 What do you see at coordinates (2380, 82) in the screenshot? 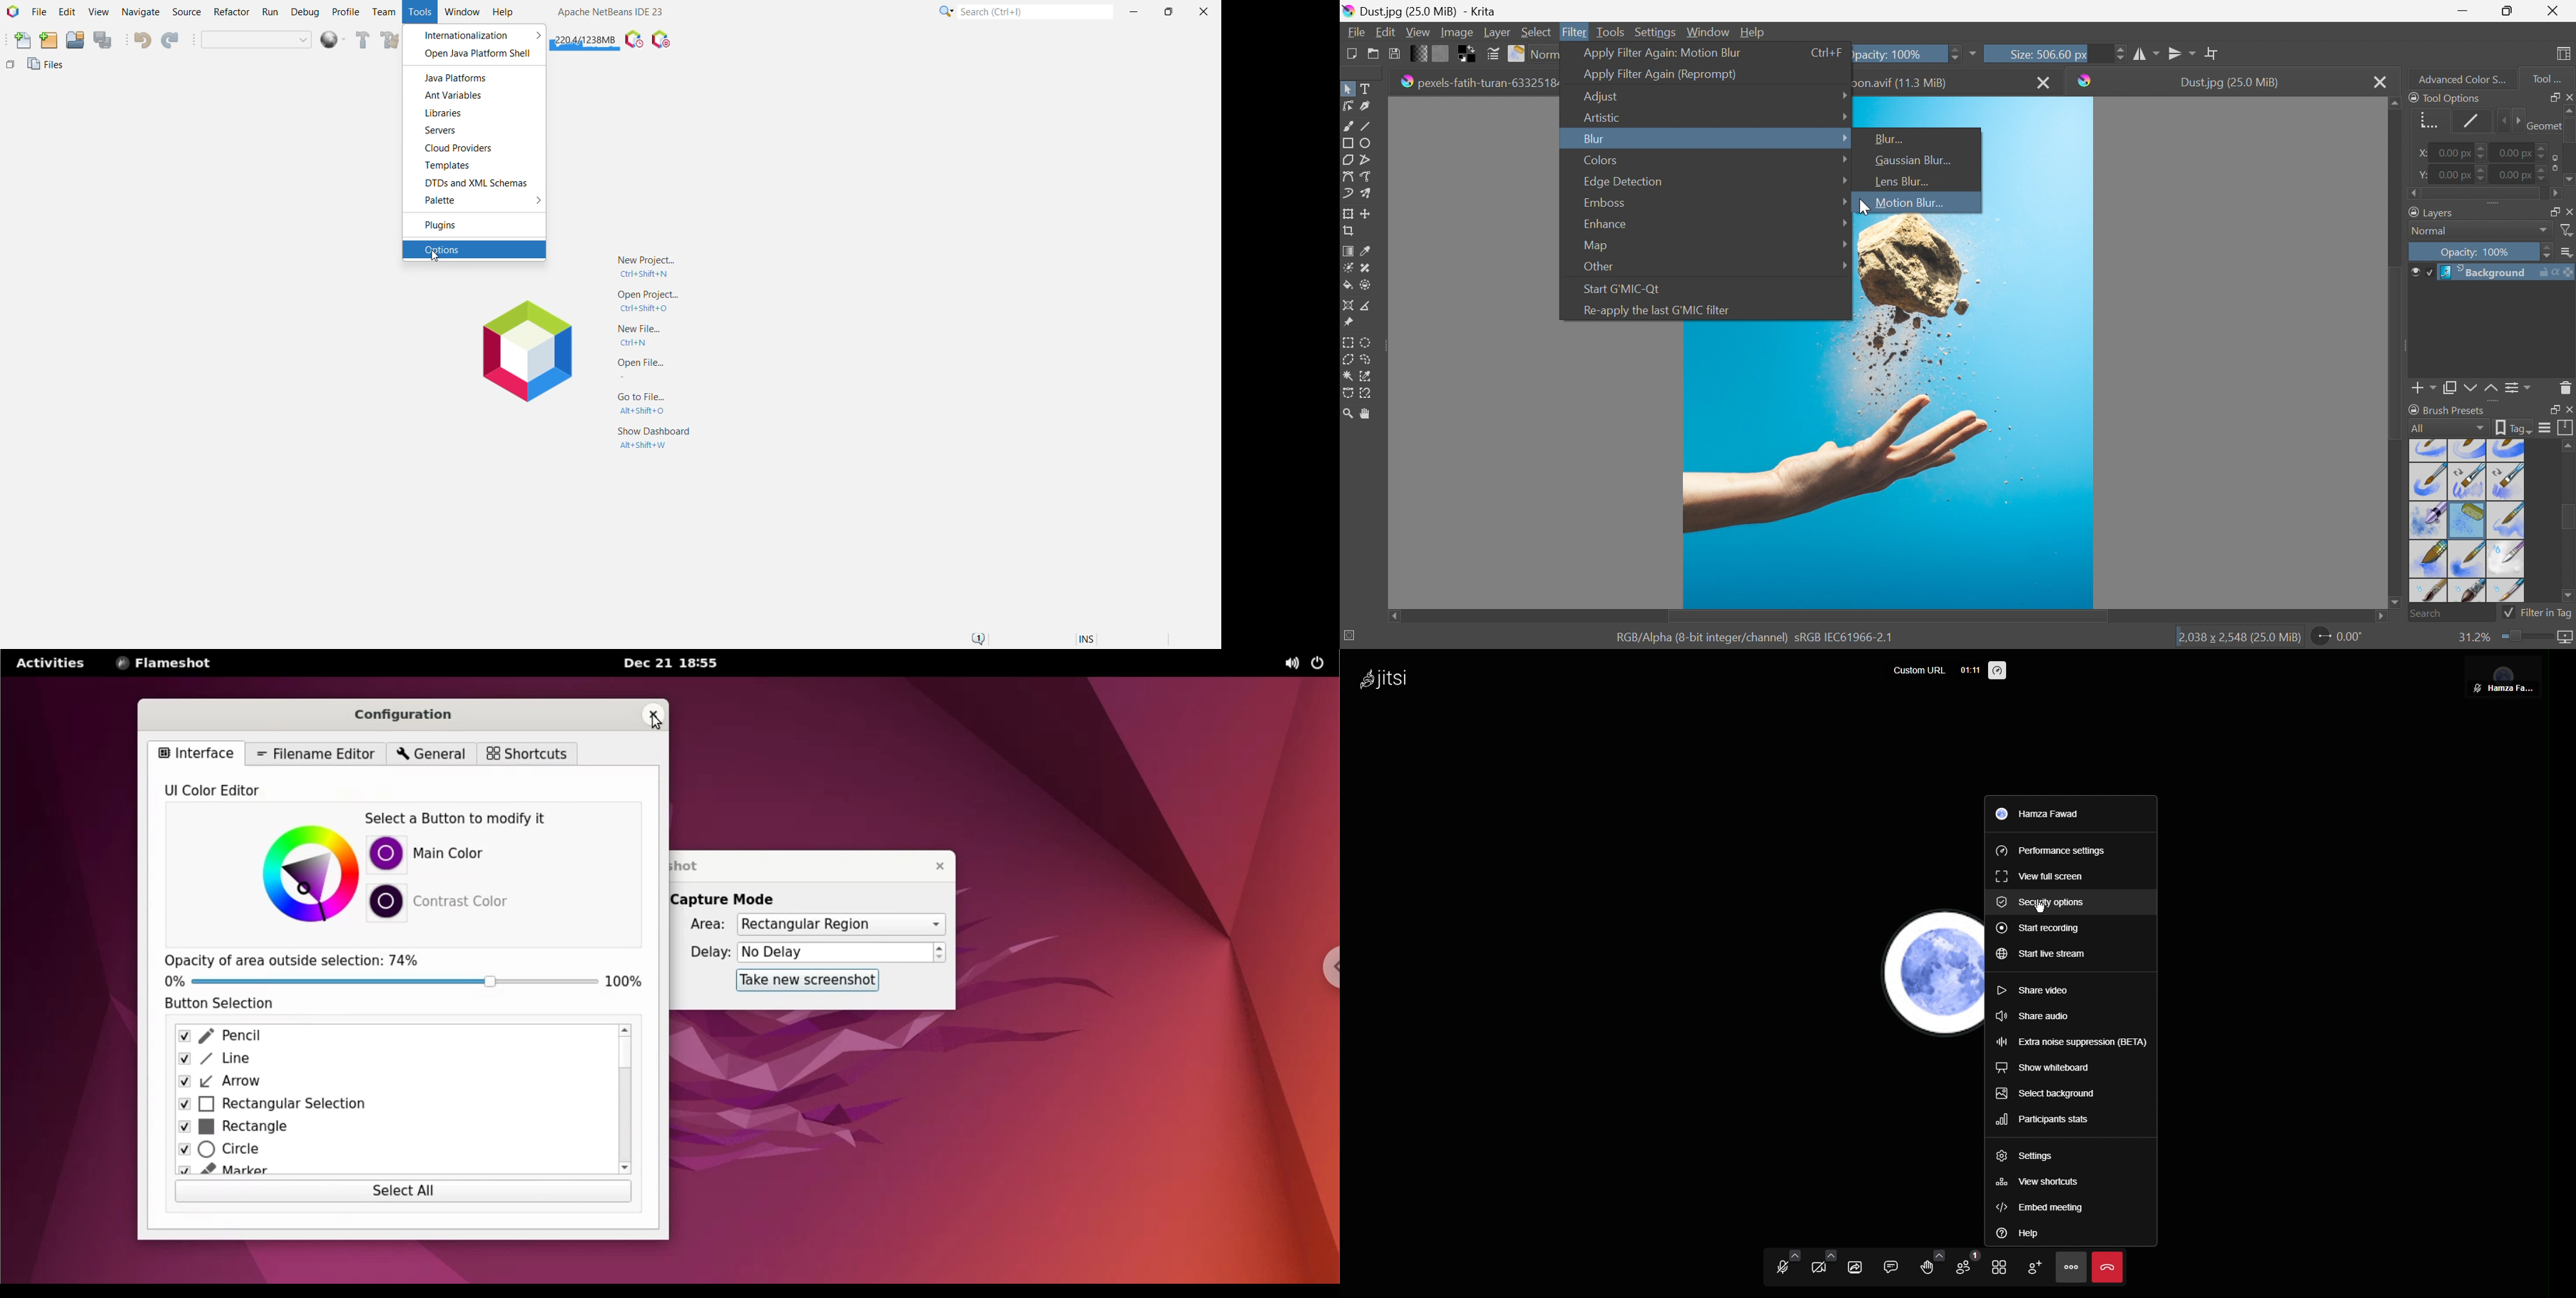
I see `Close` at bounding box center [2380, 82].